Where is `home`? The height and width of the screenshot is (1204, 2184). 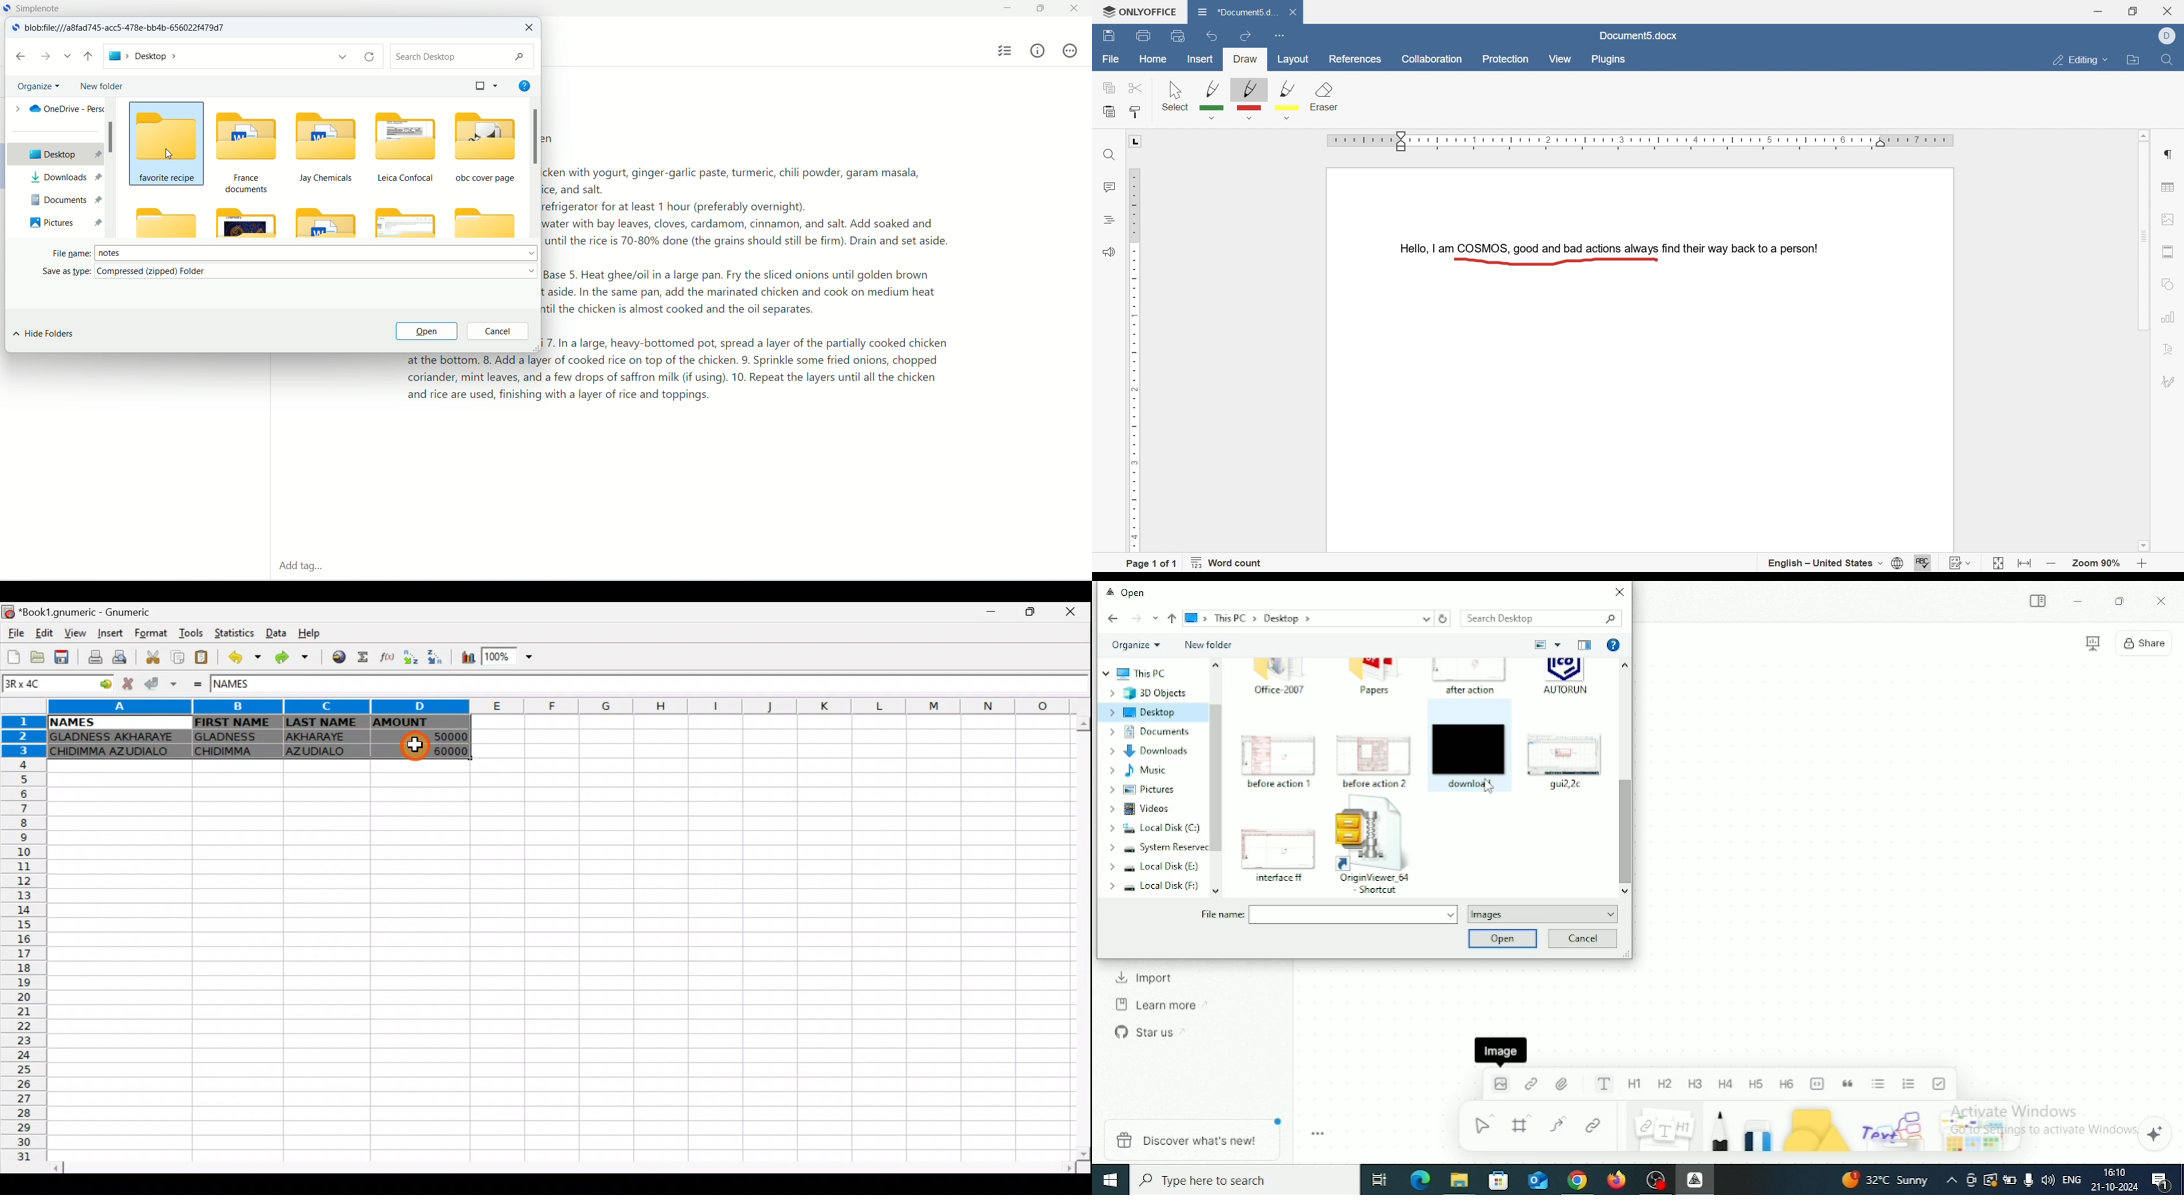
home is located at coordinates (1154, 59).